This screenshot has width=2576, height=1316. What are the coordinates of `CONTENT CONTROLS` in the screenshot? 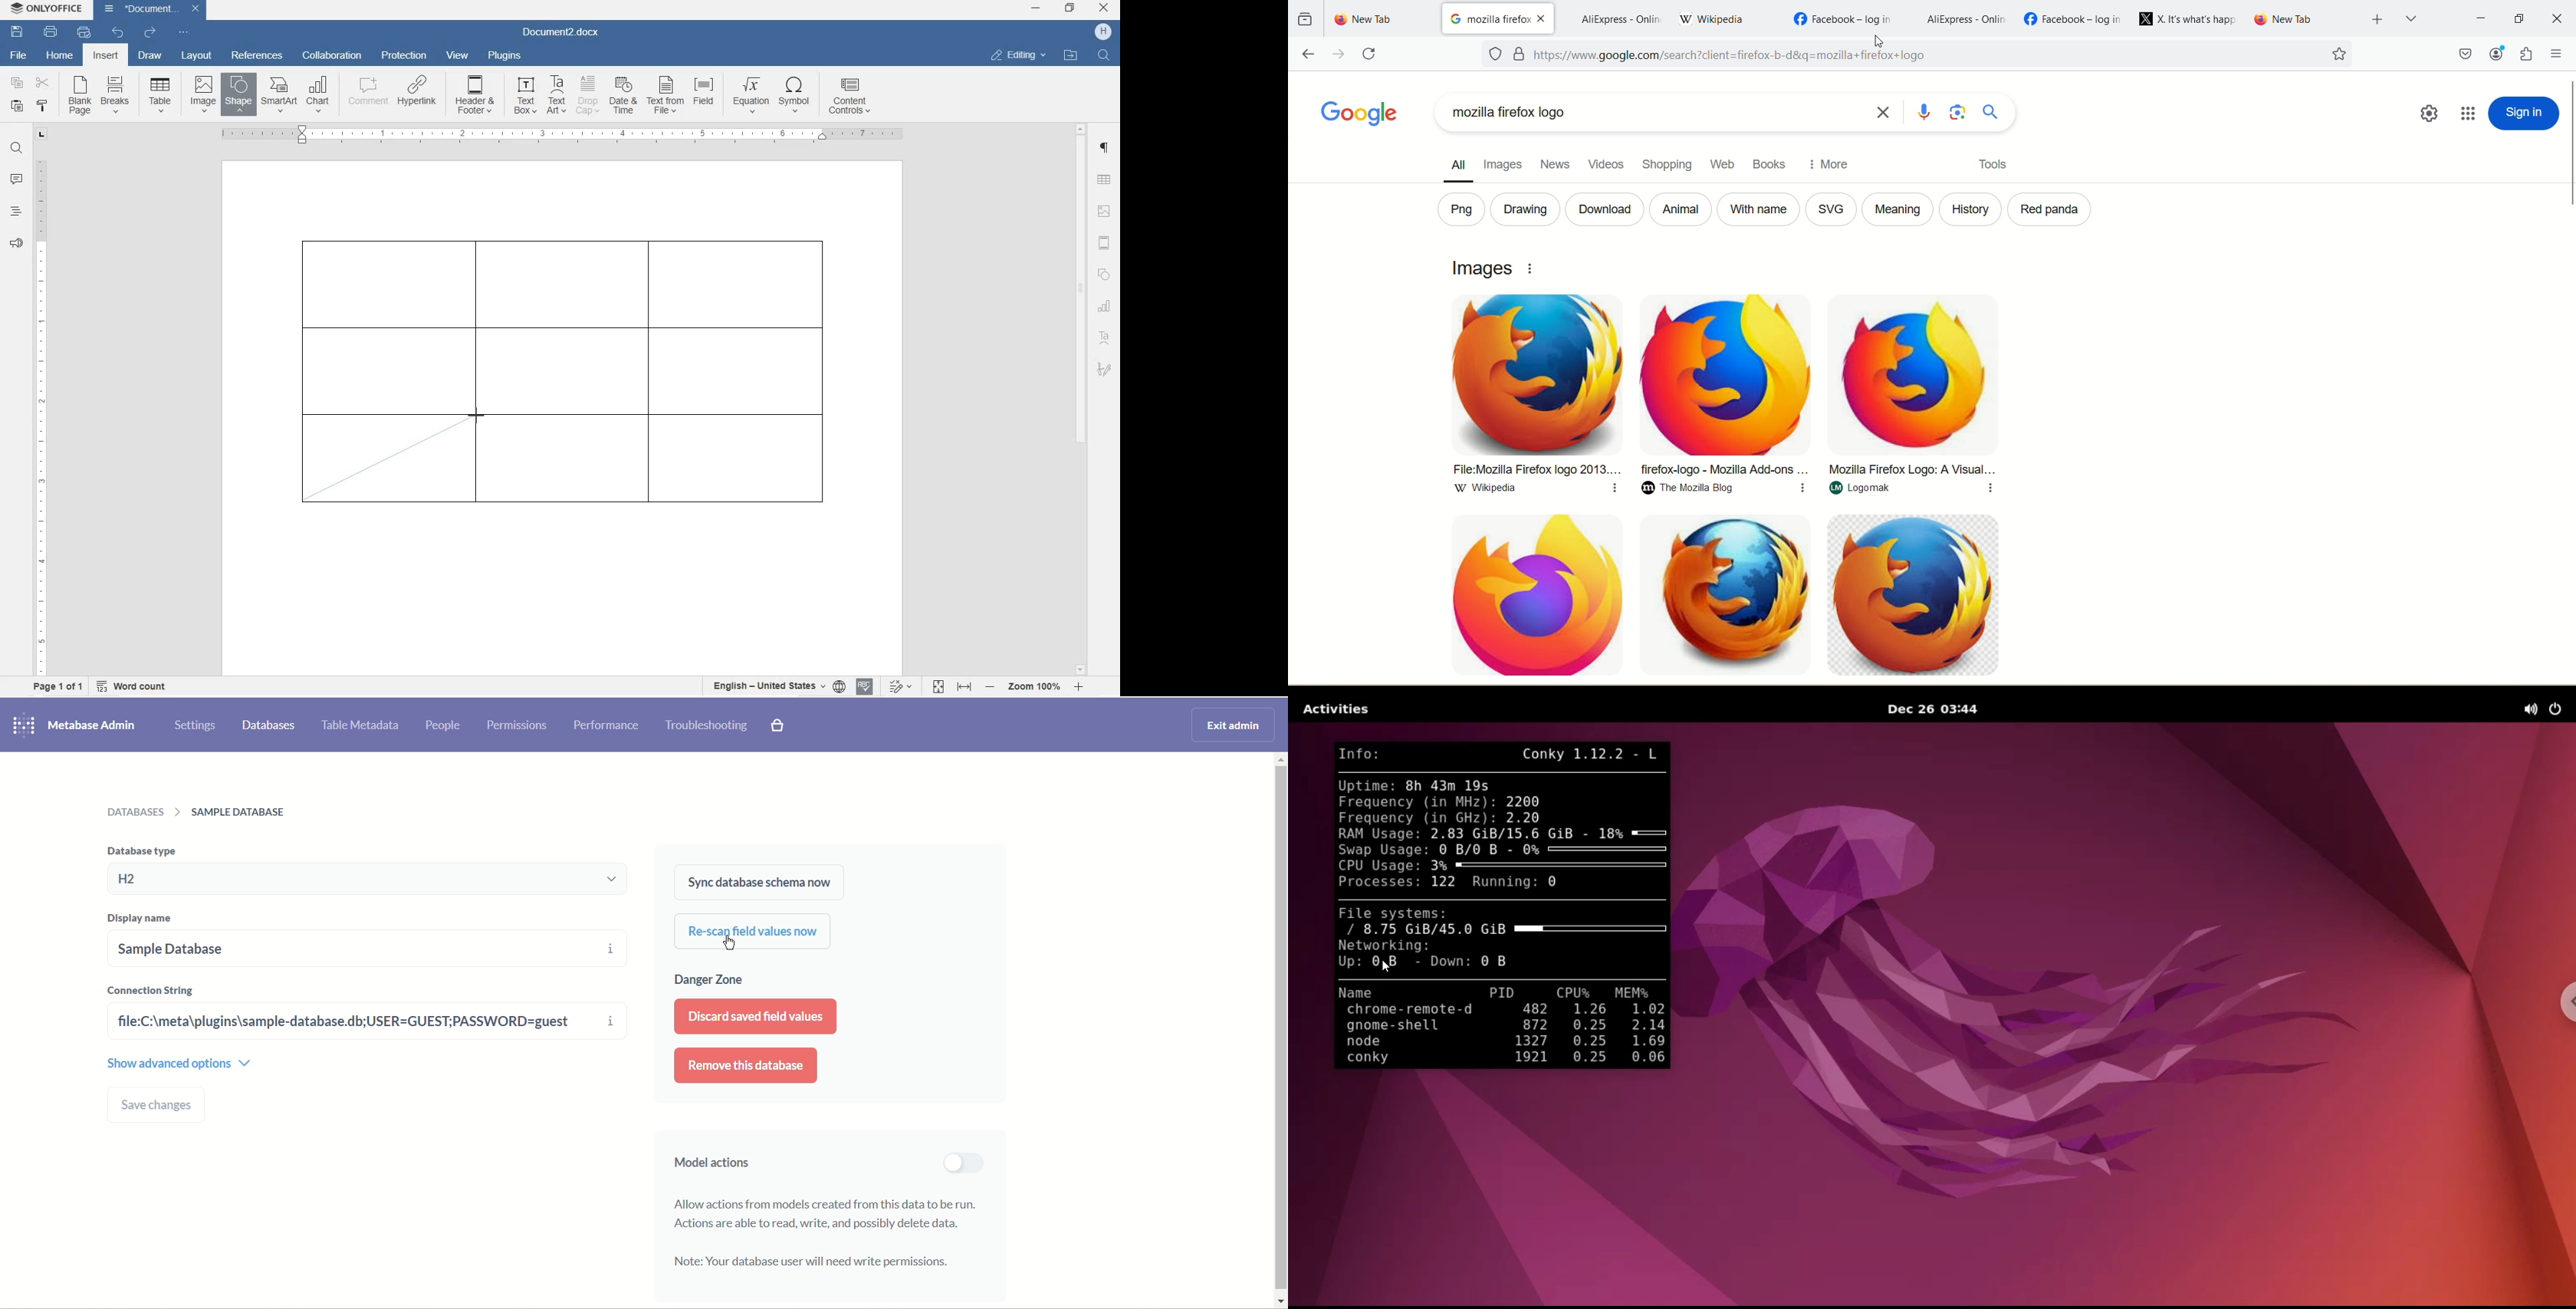 It's located at (847, 98).